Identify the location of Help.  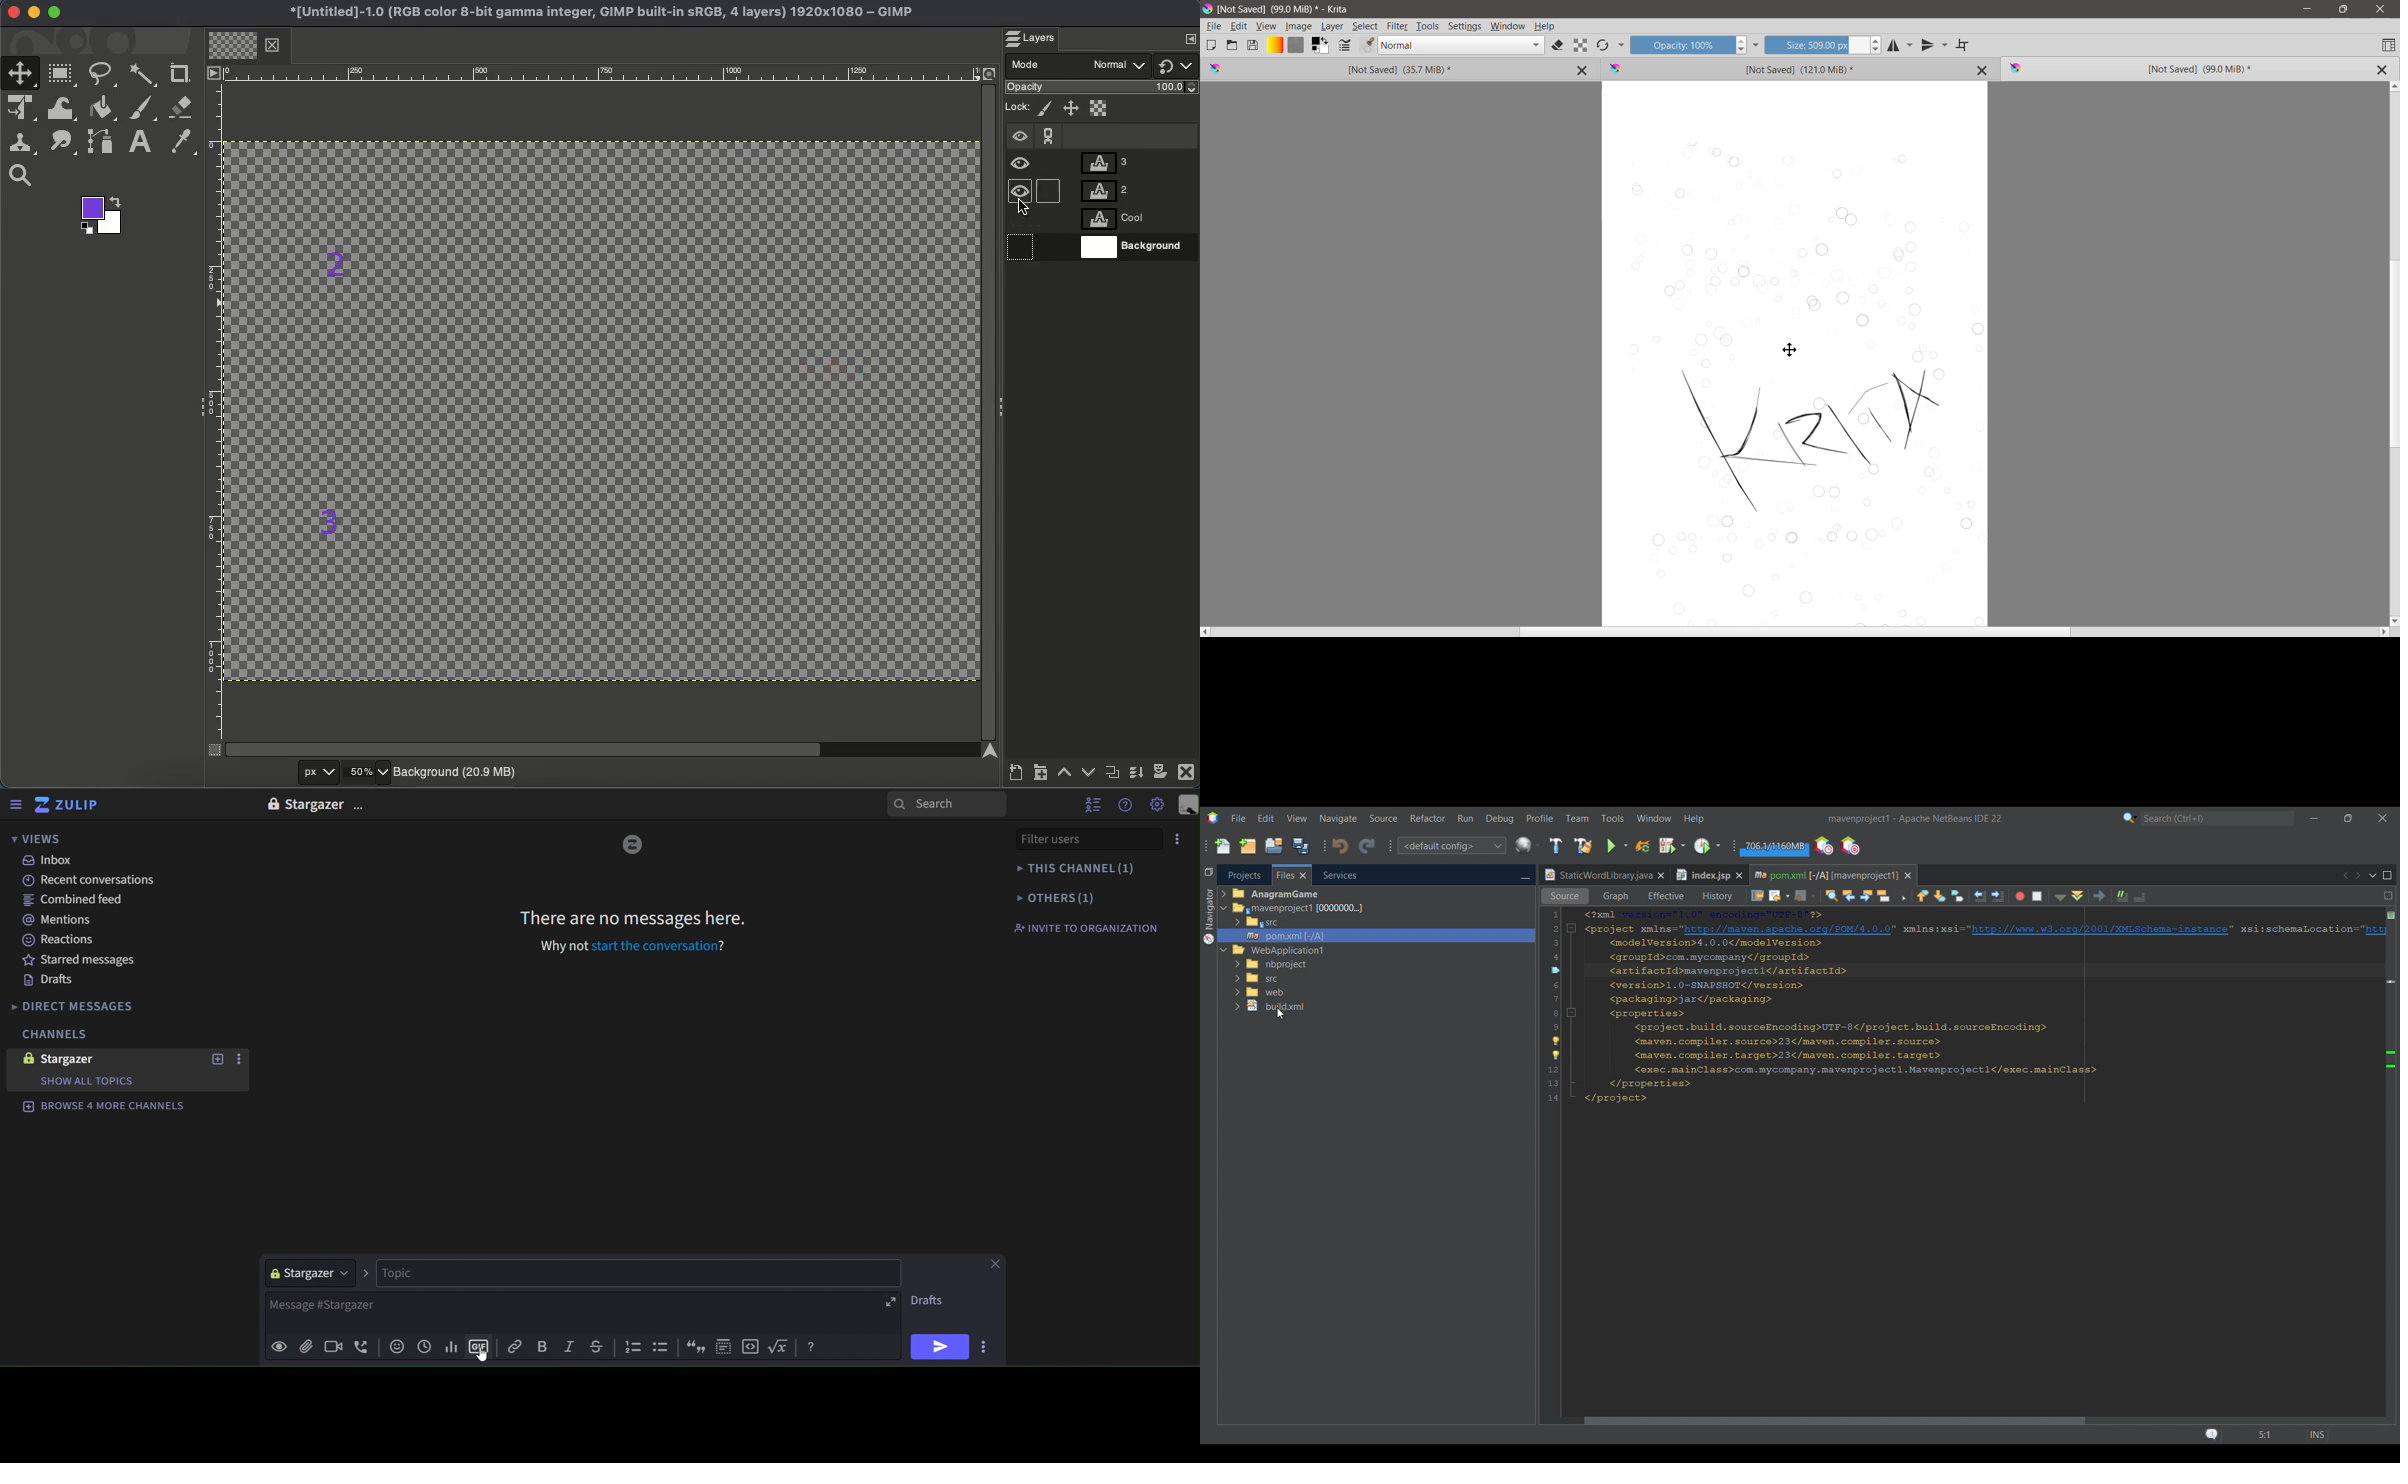
(1544, 27).